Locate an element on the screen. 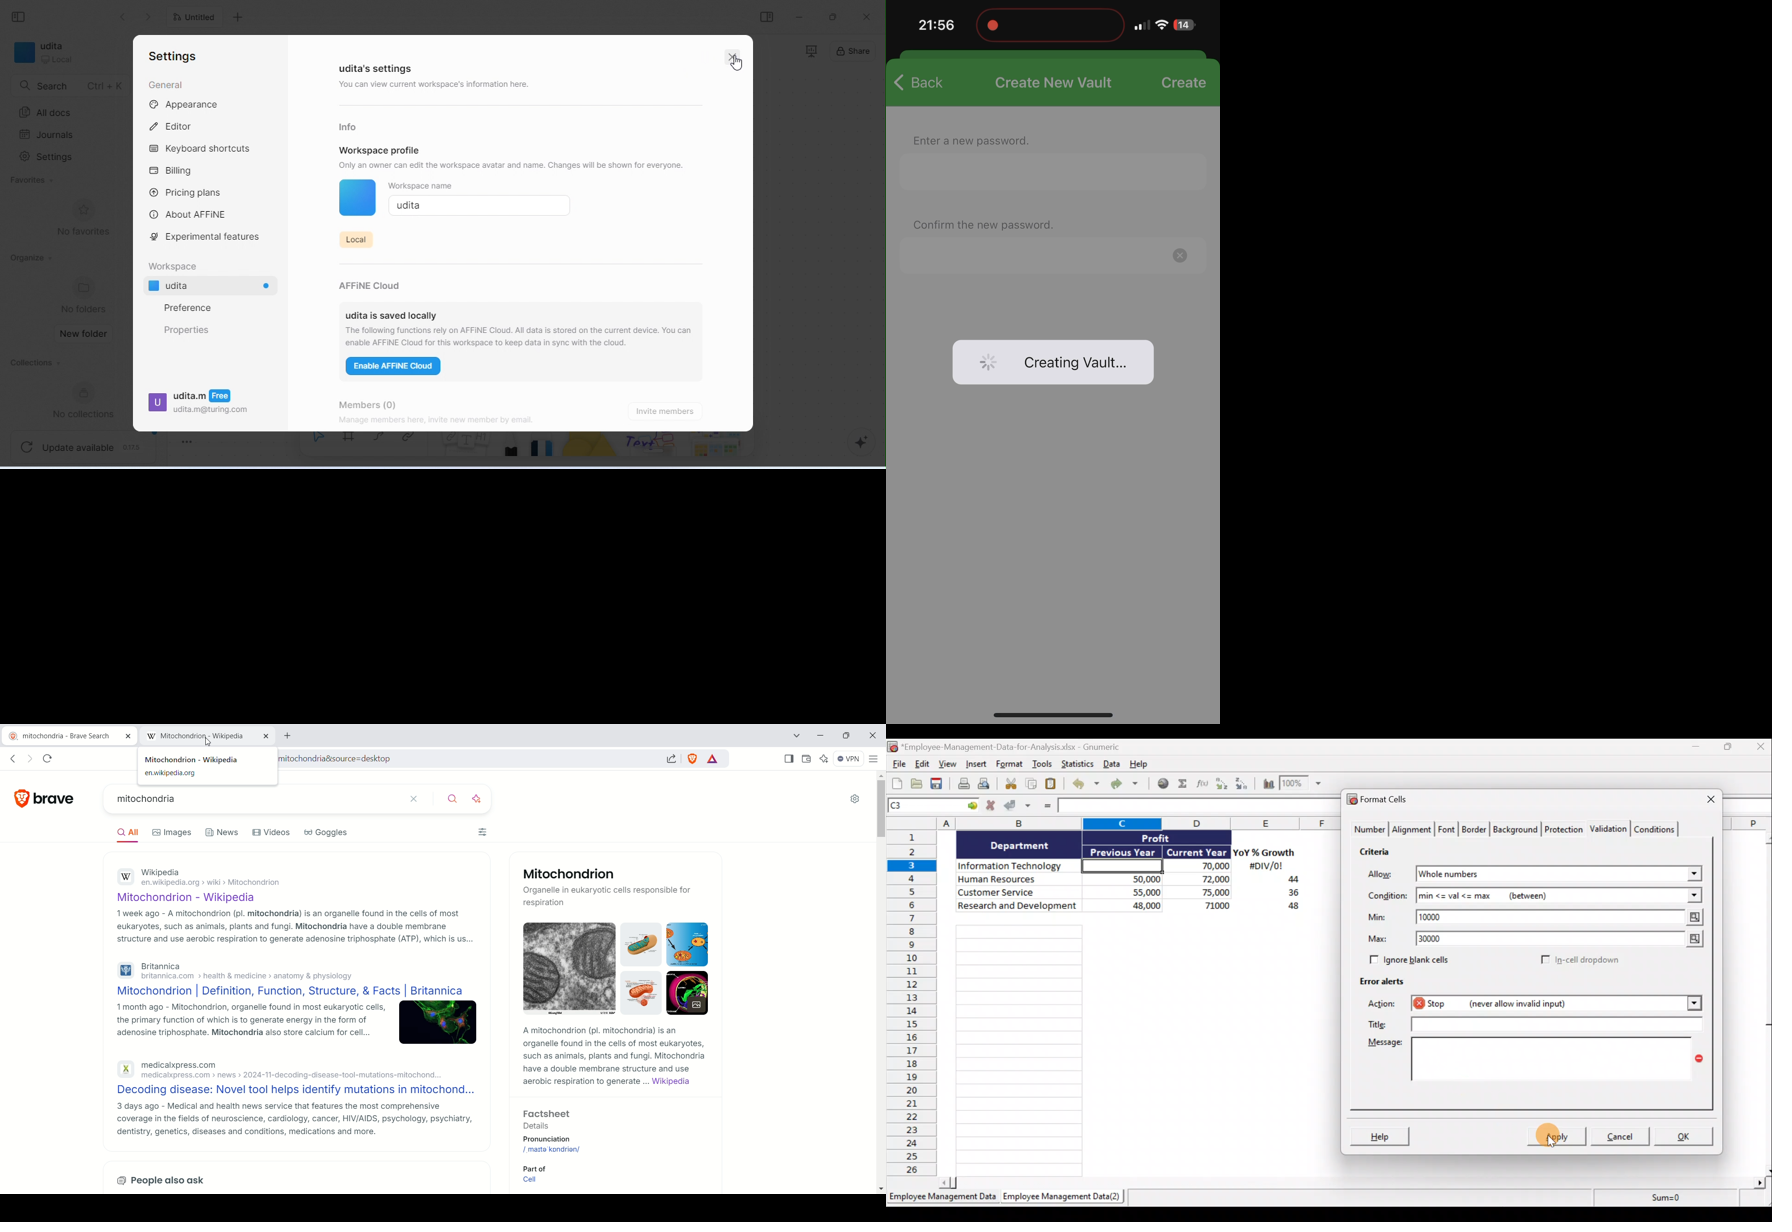  Pricing plans is located at coordinates (189, 193).